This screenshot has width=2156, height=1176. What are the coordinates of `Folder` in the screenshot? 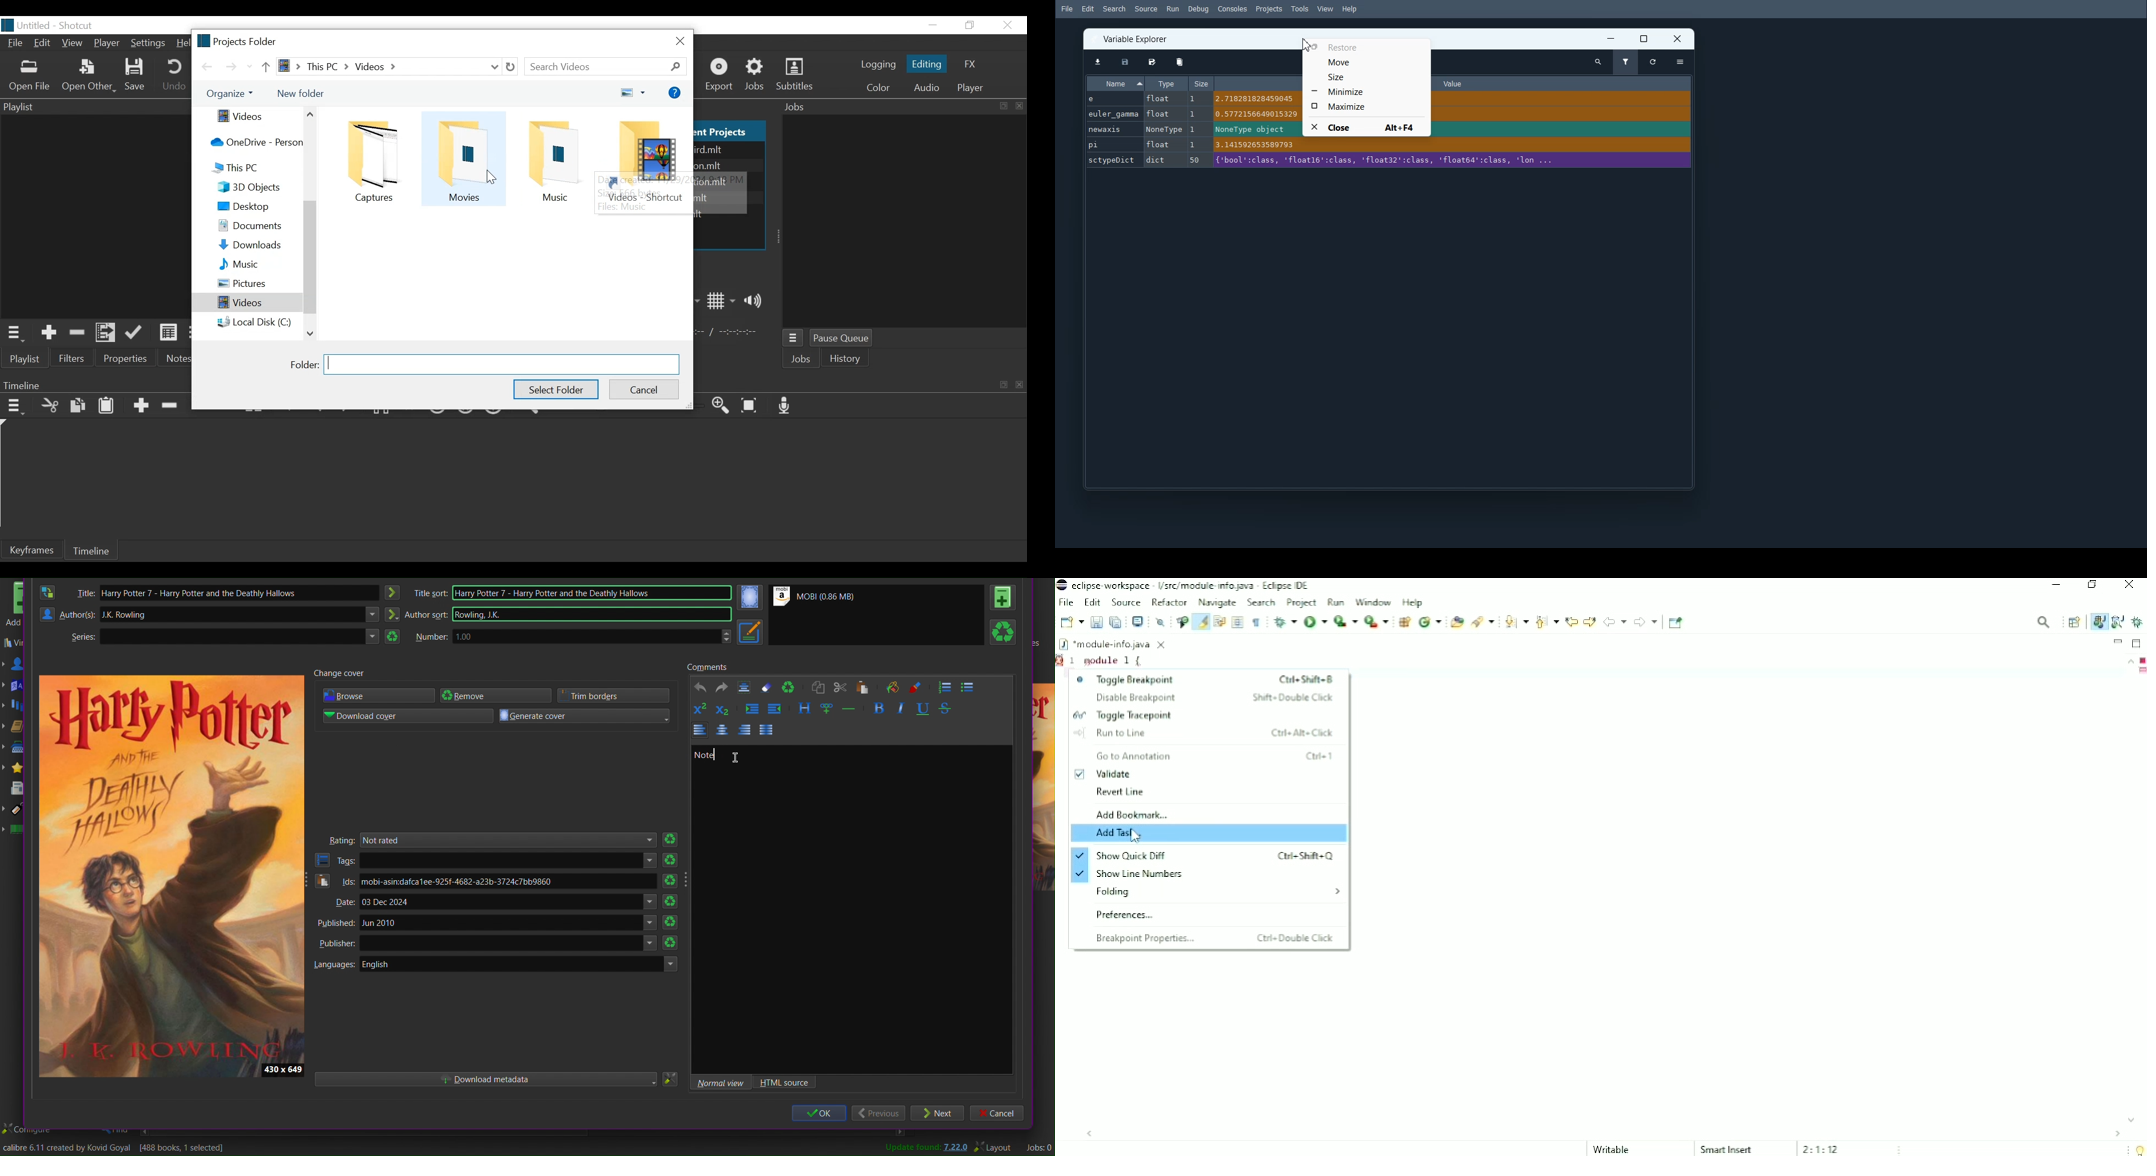 It's located at (463, 158).